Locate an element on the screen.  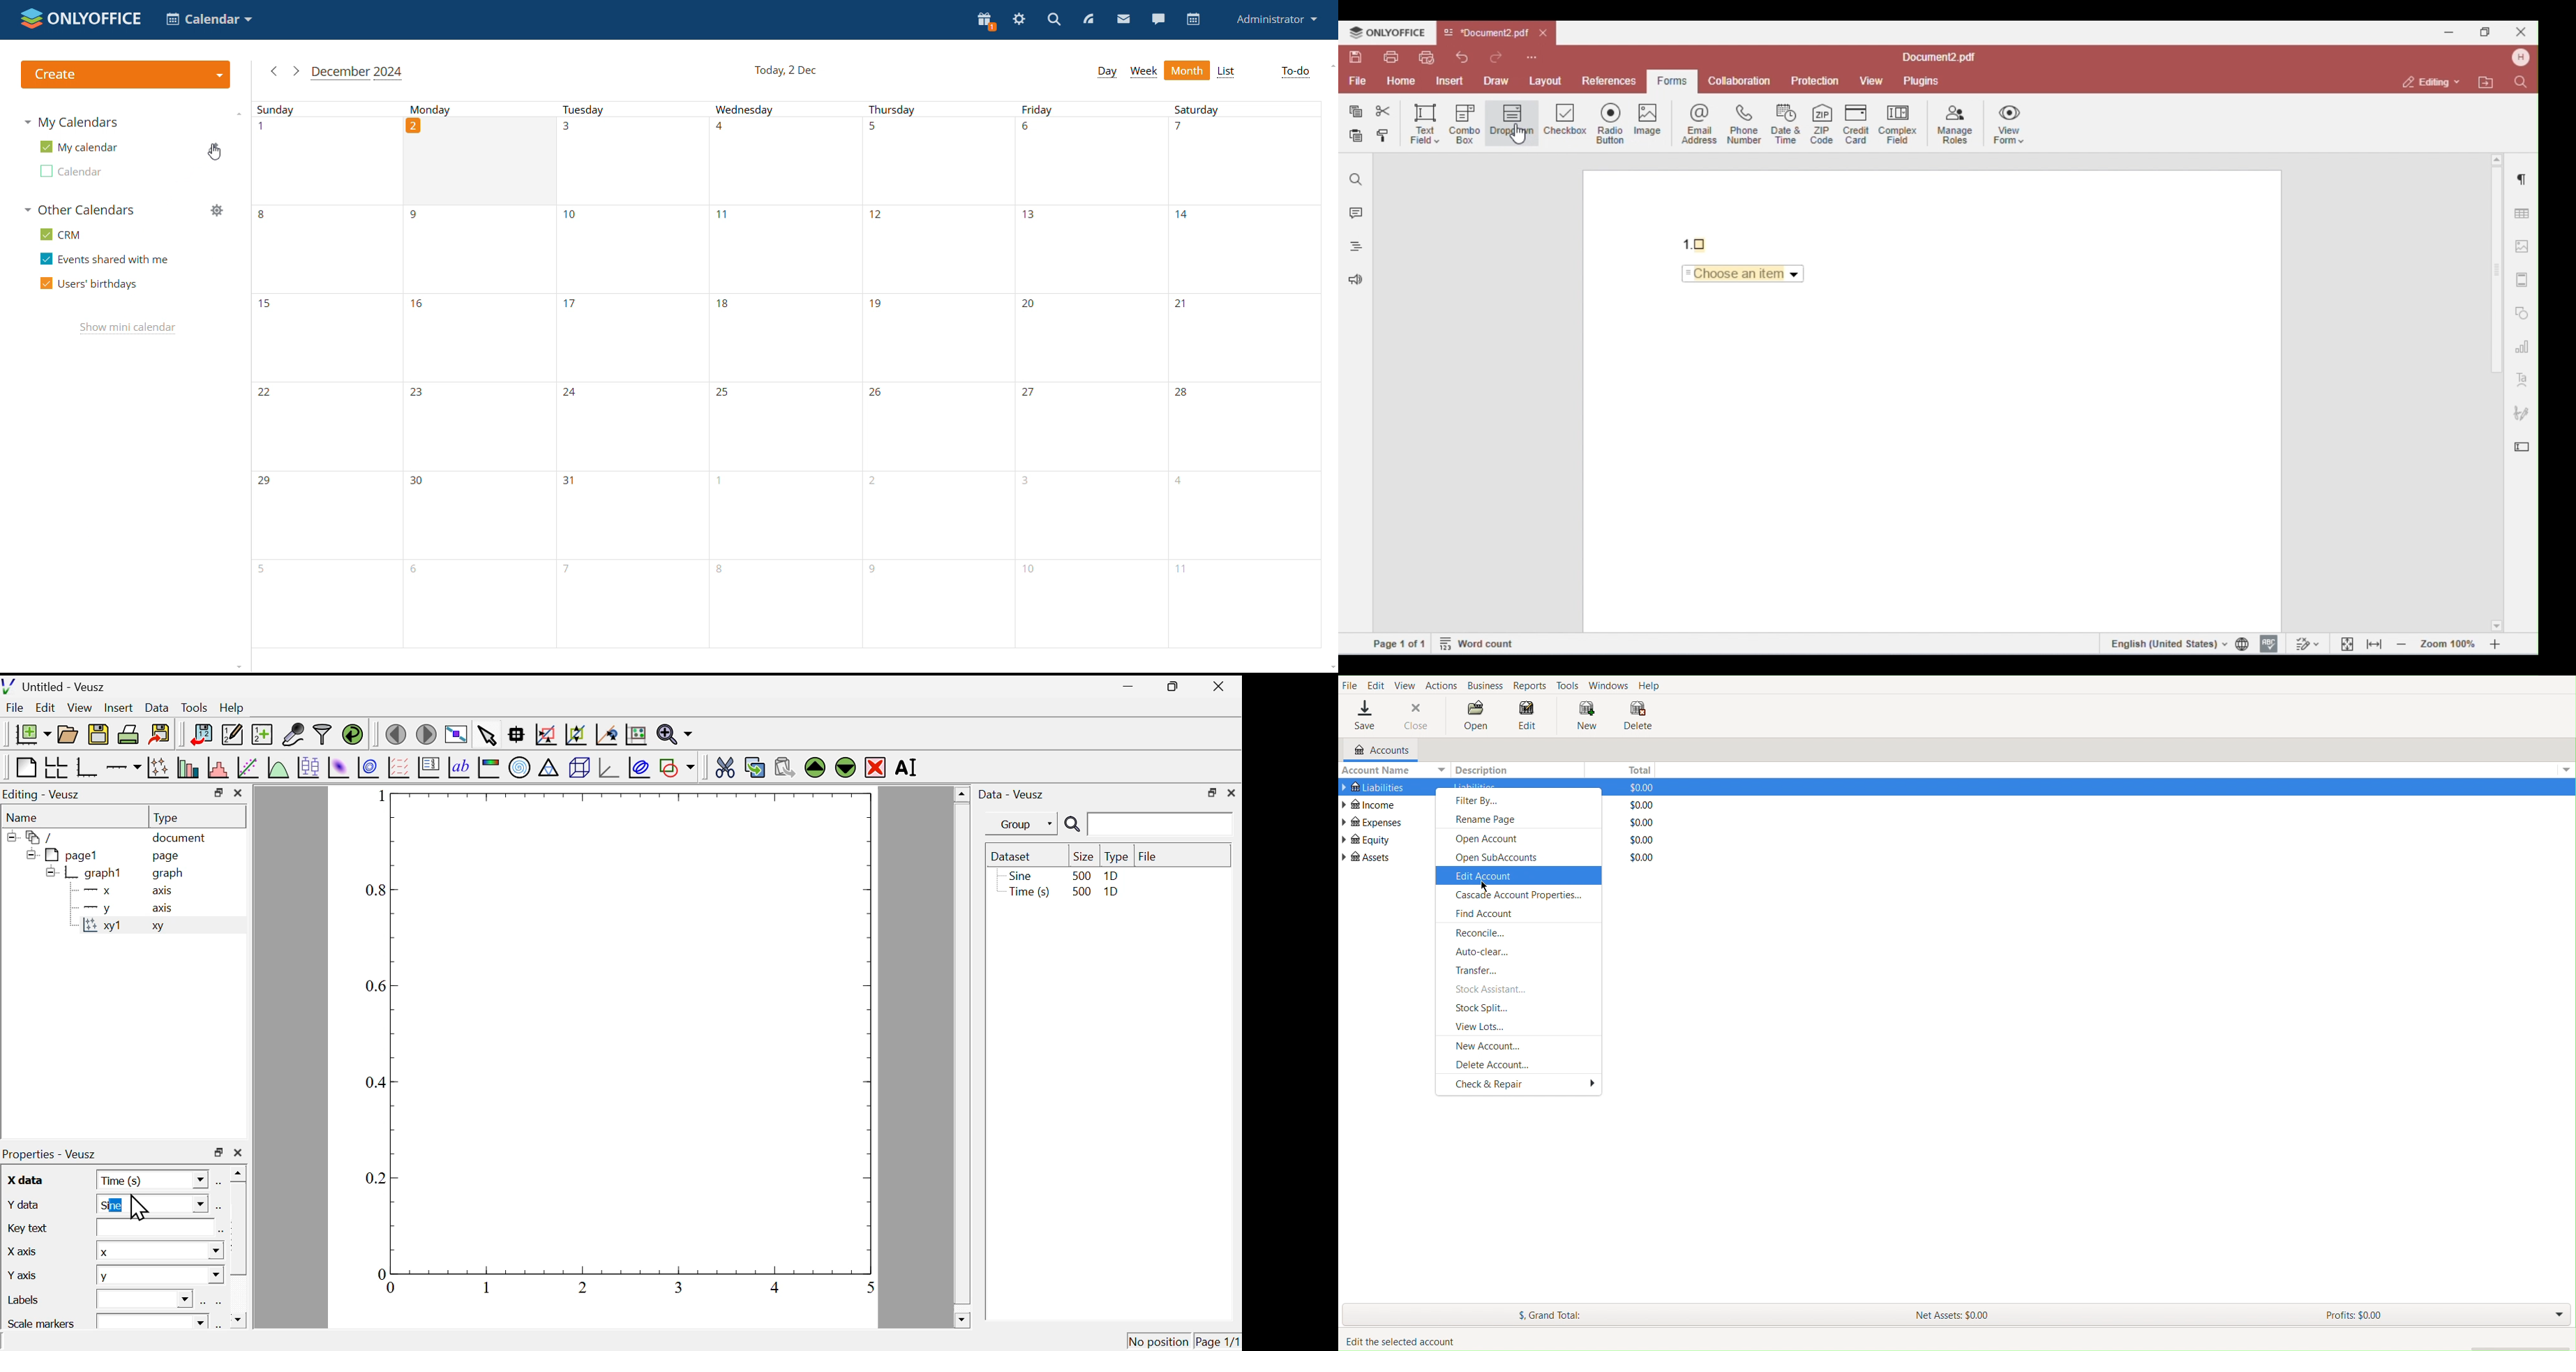
graph1 is located at coordinates (86, 873).